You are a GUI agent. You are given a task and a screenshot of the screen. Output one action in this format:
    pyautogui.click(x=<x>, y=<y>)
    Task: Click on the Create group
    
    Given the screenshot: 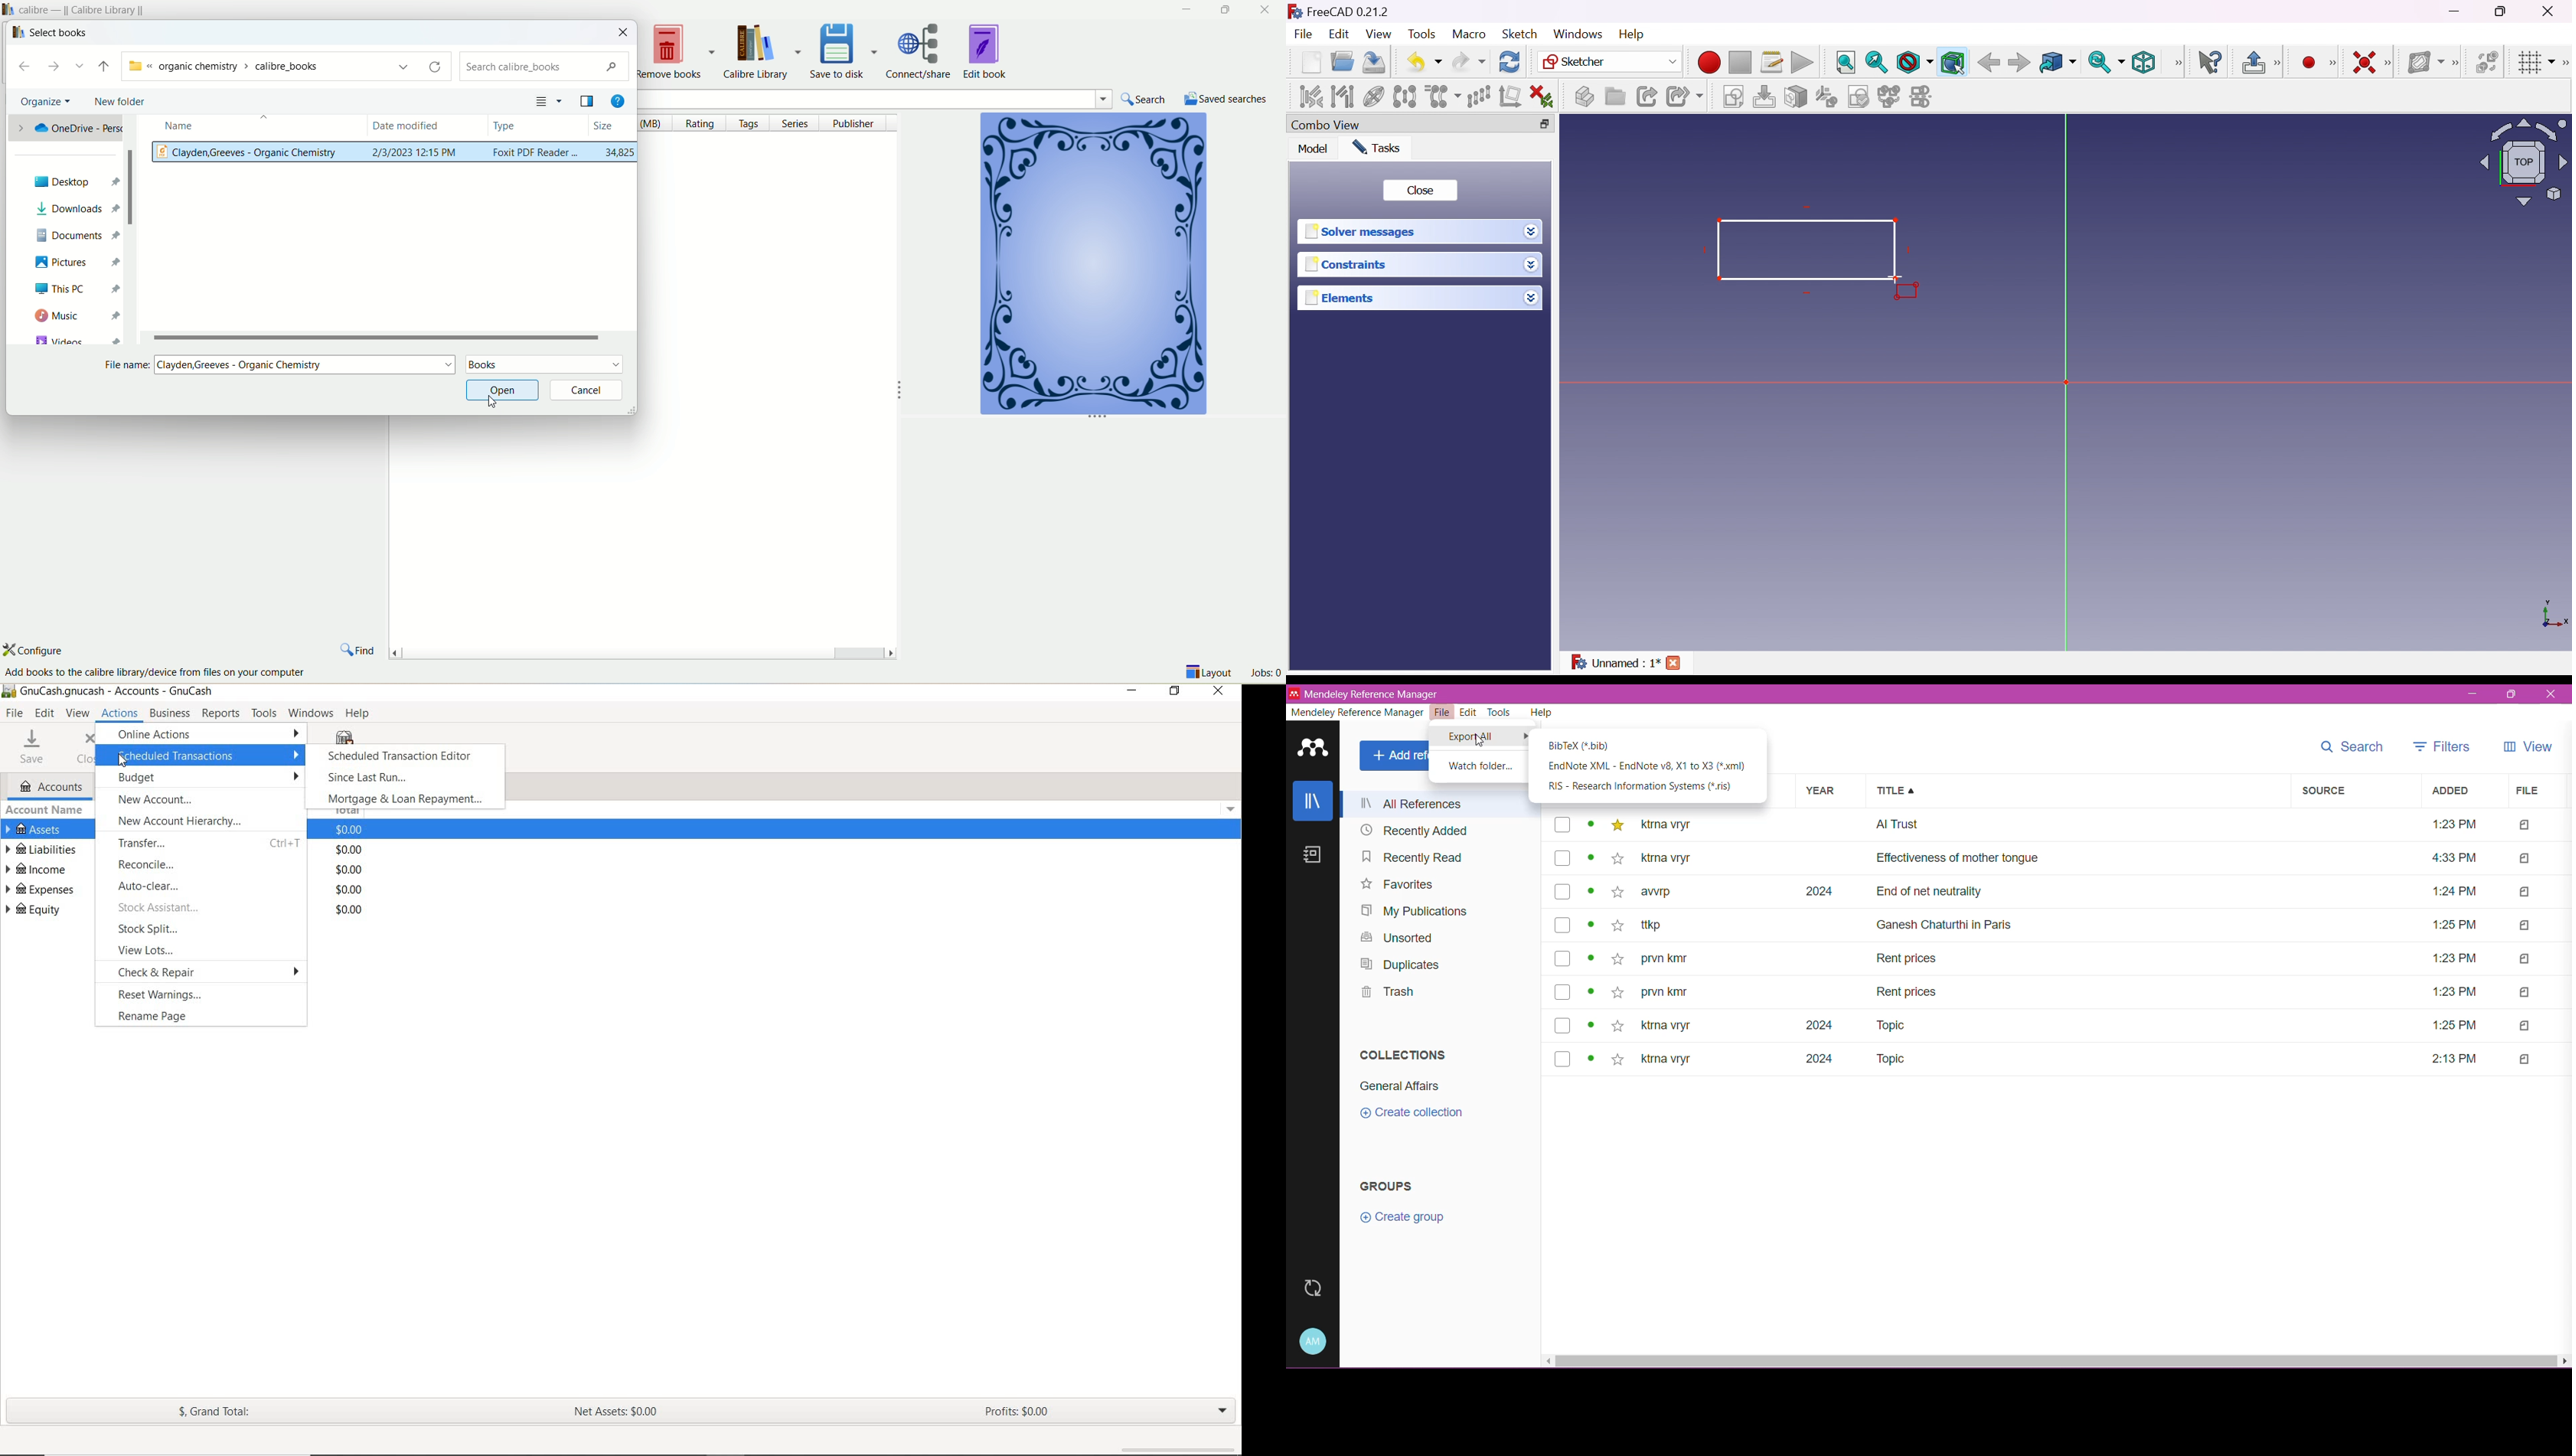 What is the action you would take?
    pyautogui.click(x=1615, y=97)
    